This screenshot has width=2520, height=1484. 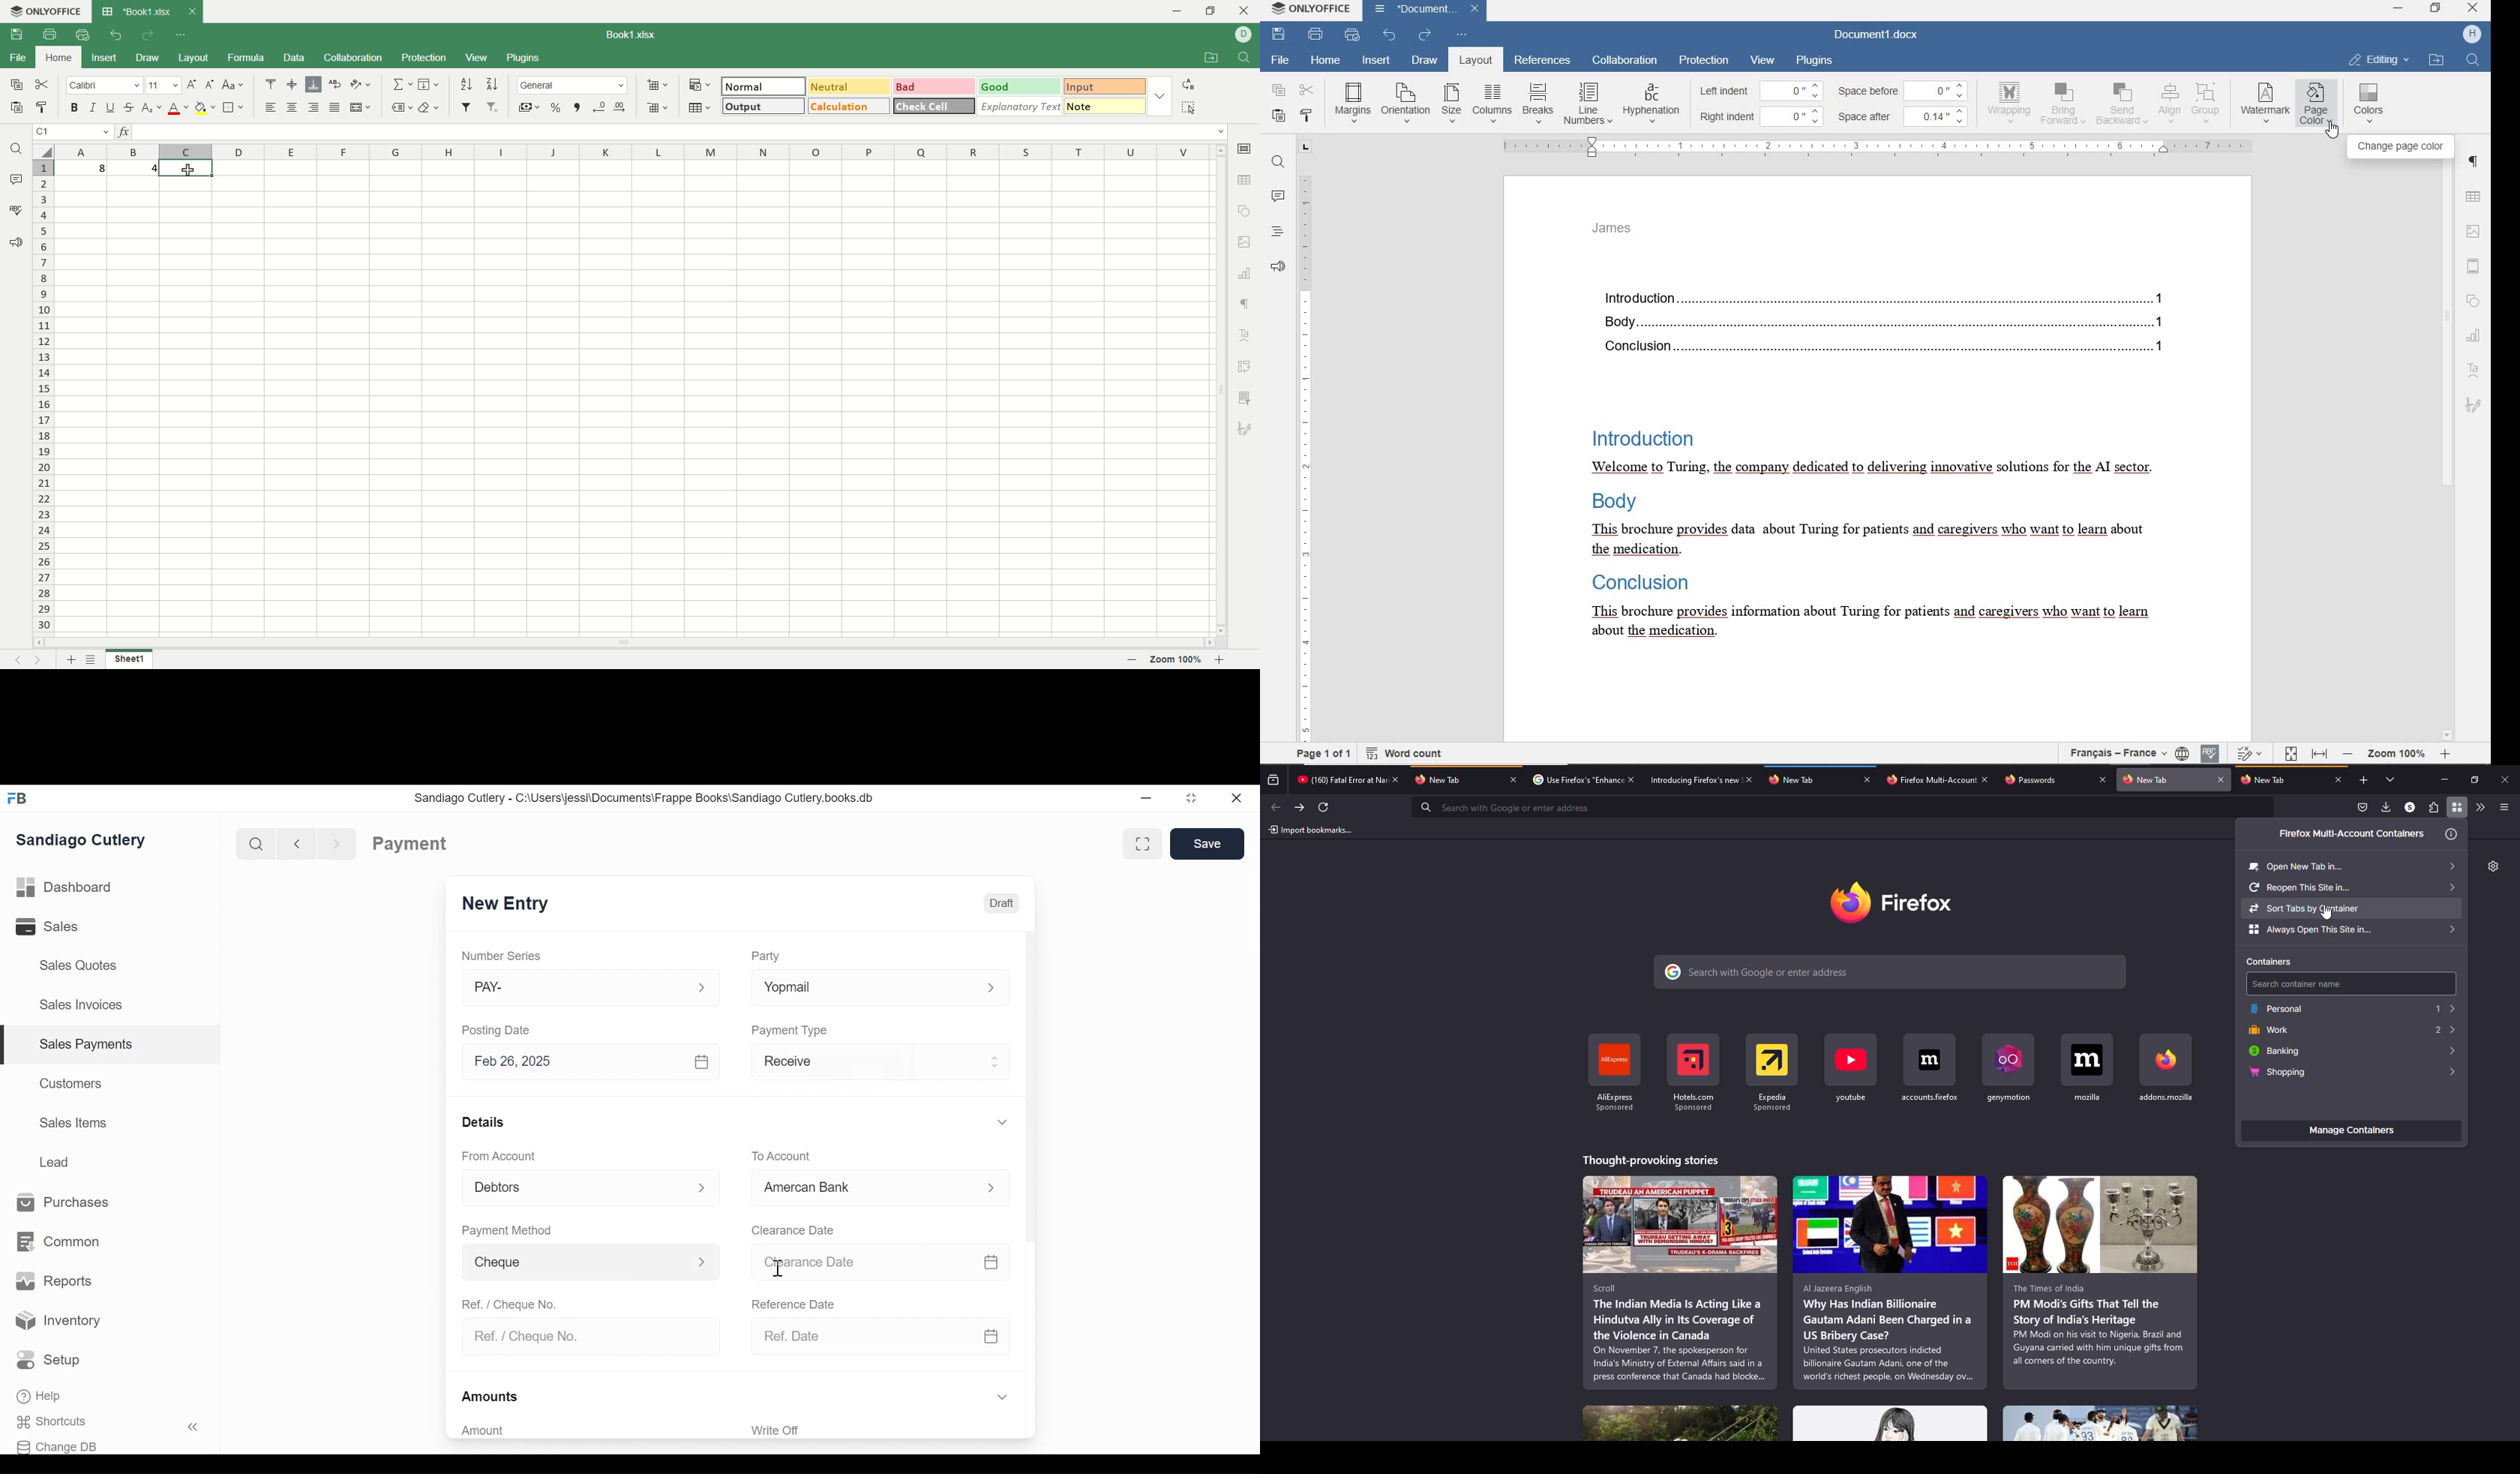 What do you see at coordinates (777, 1269) in the screenshot?
I see `Cursorr` at bounding box center [777, 1269].